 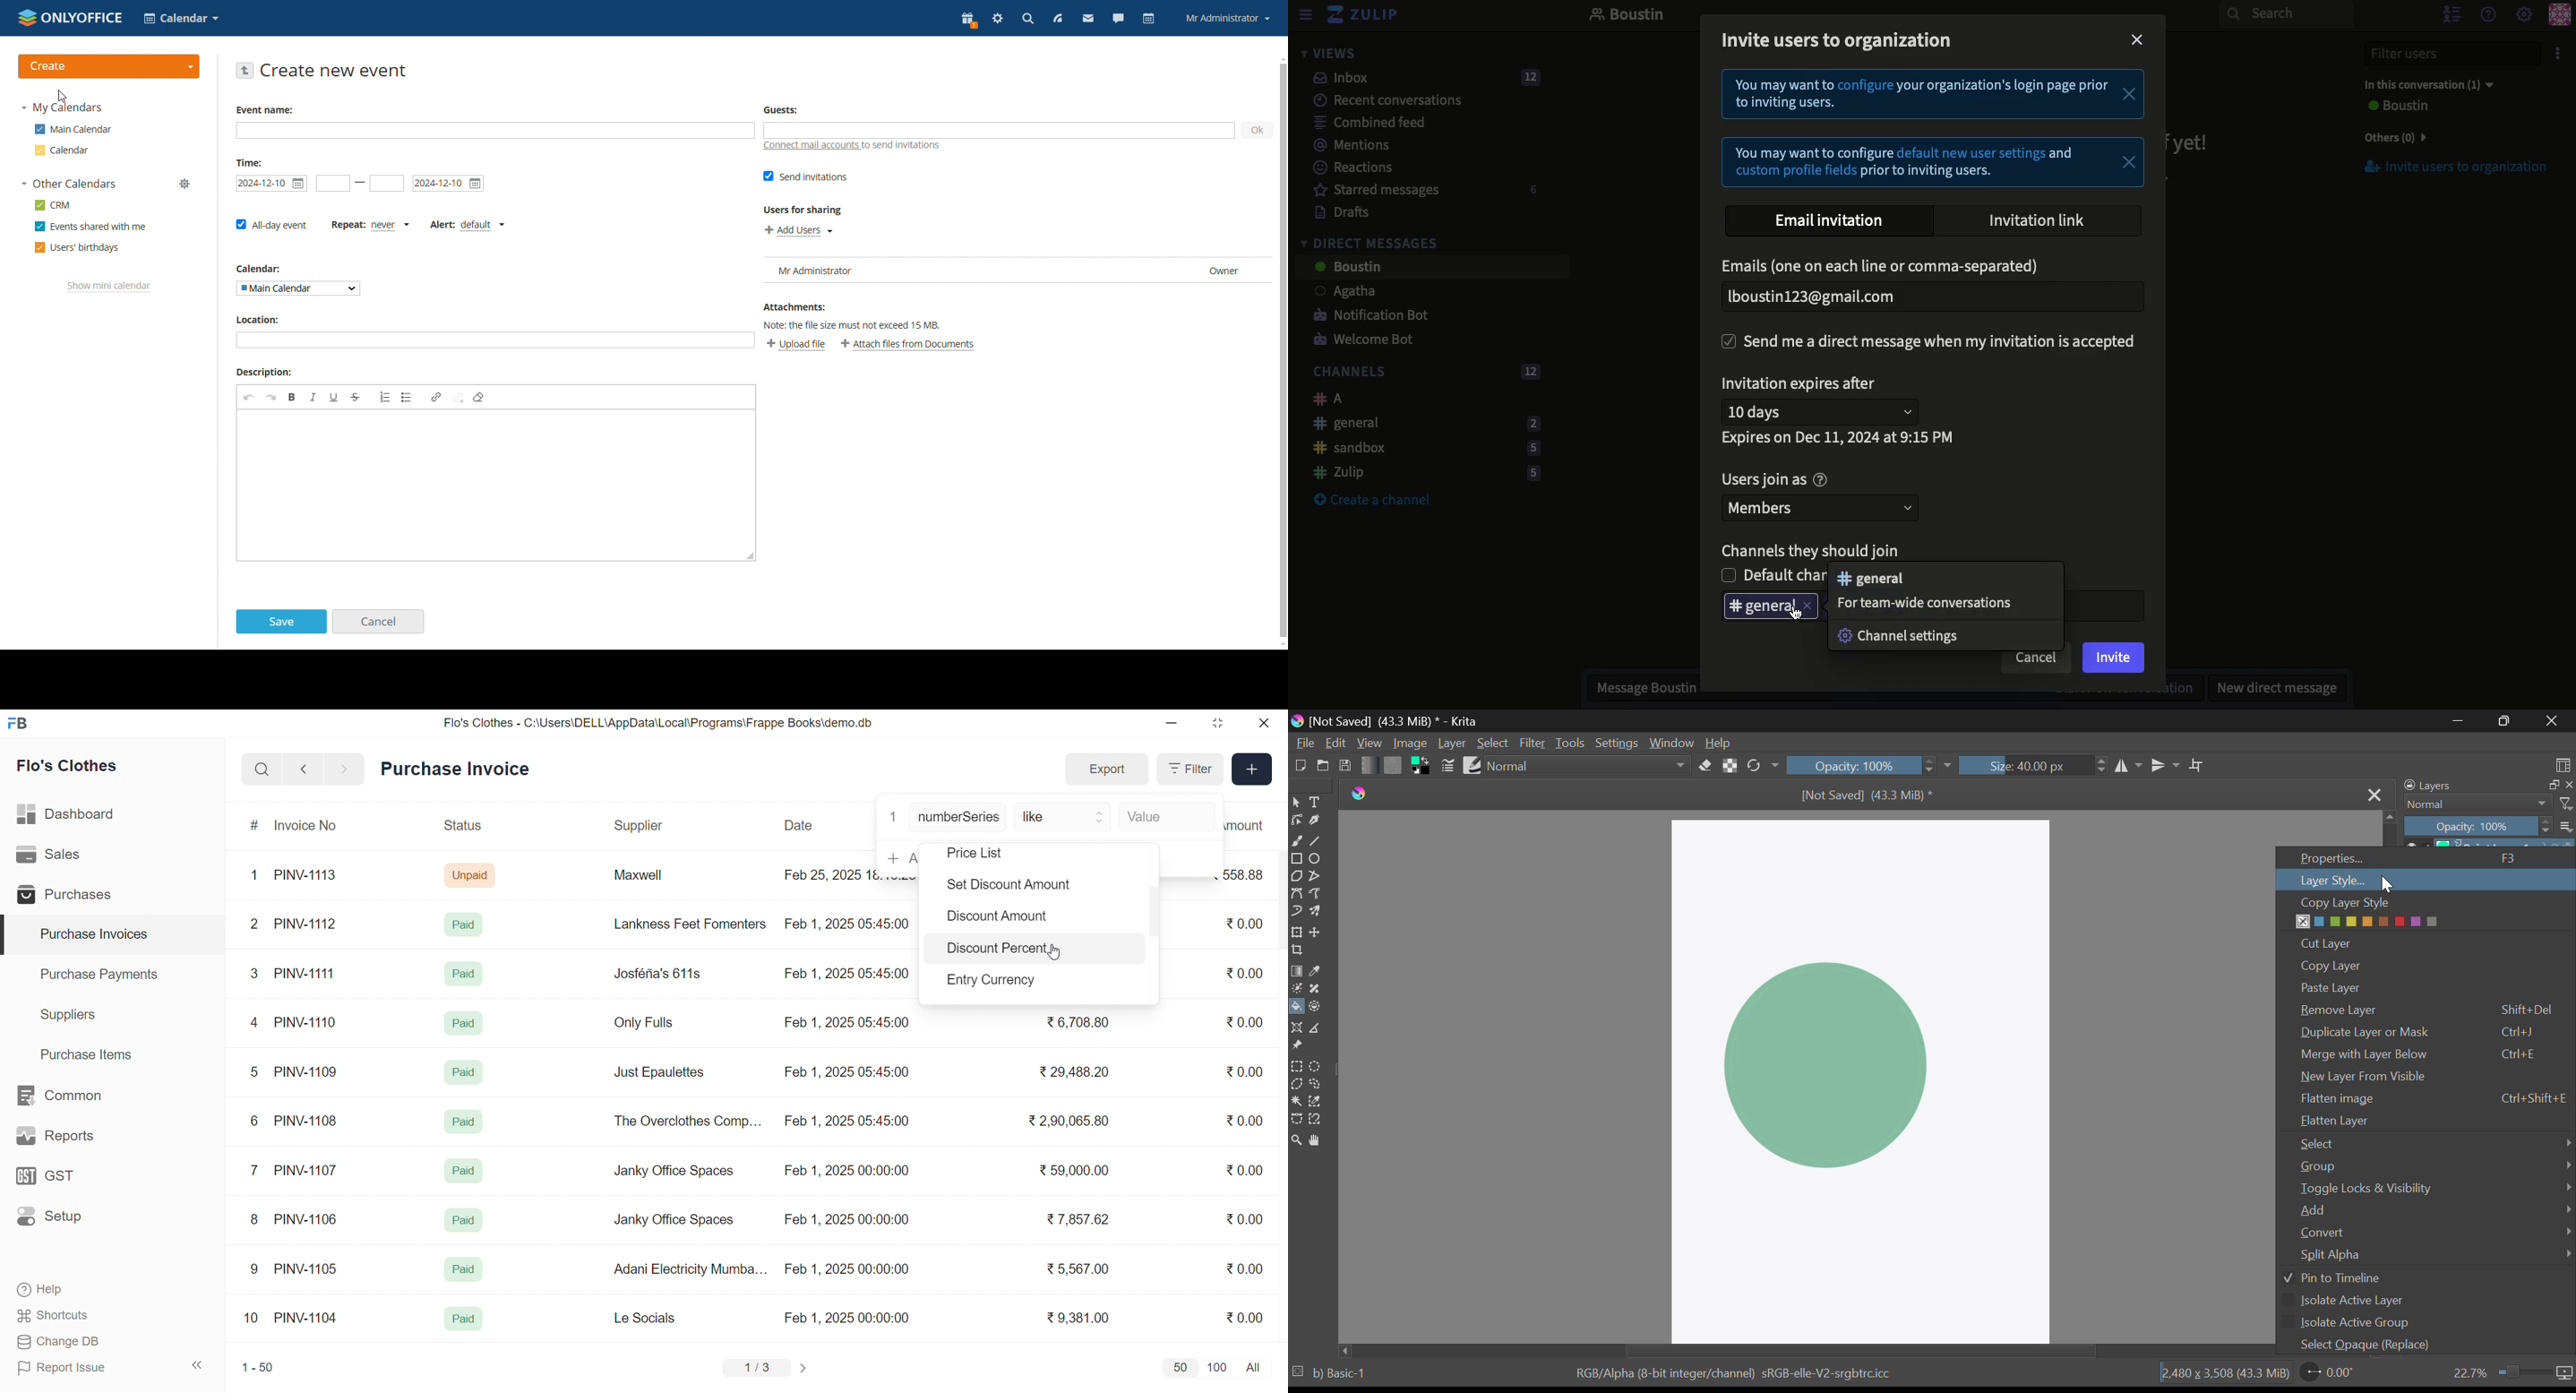 What do you see at coordinates (2450, 13) in the screenshot?
I see `Hide users list` at bounding box center [2450, 13].